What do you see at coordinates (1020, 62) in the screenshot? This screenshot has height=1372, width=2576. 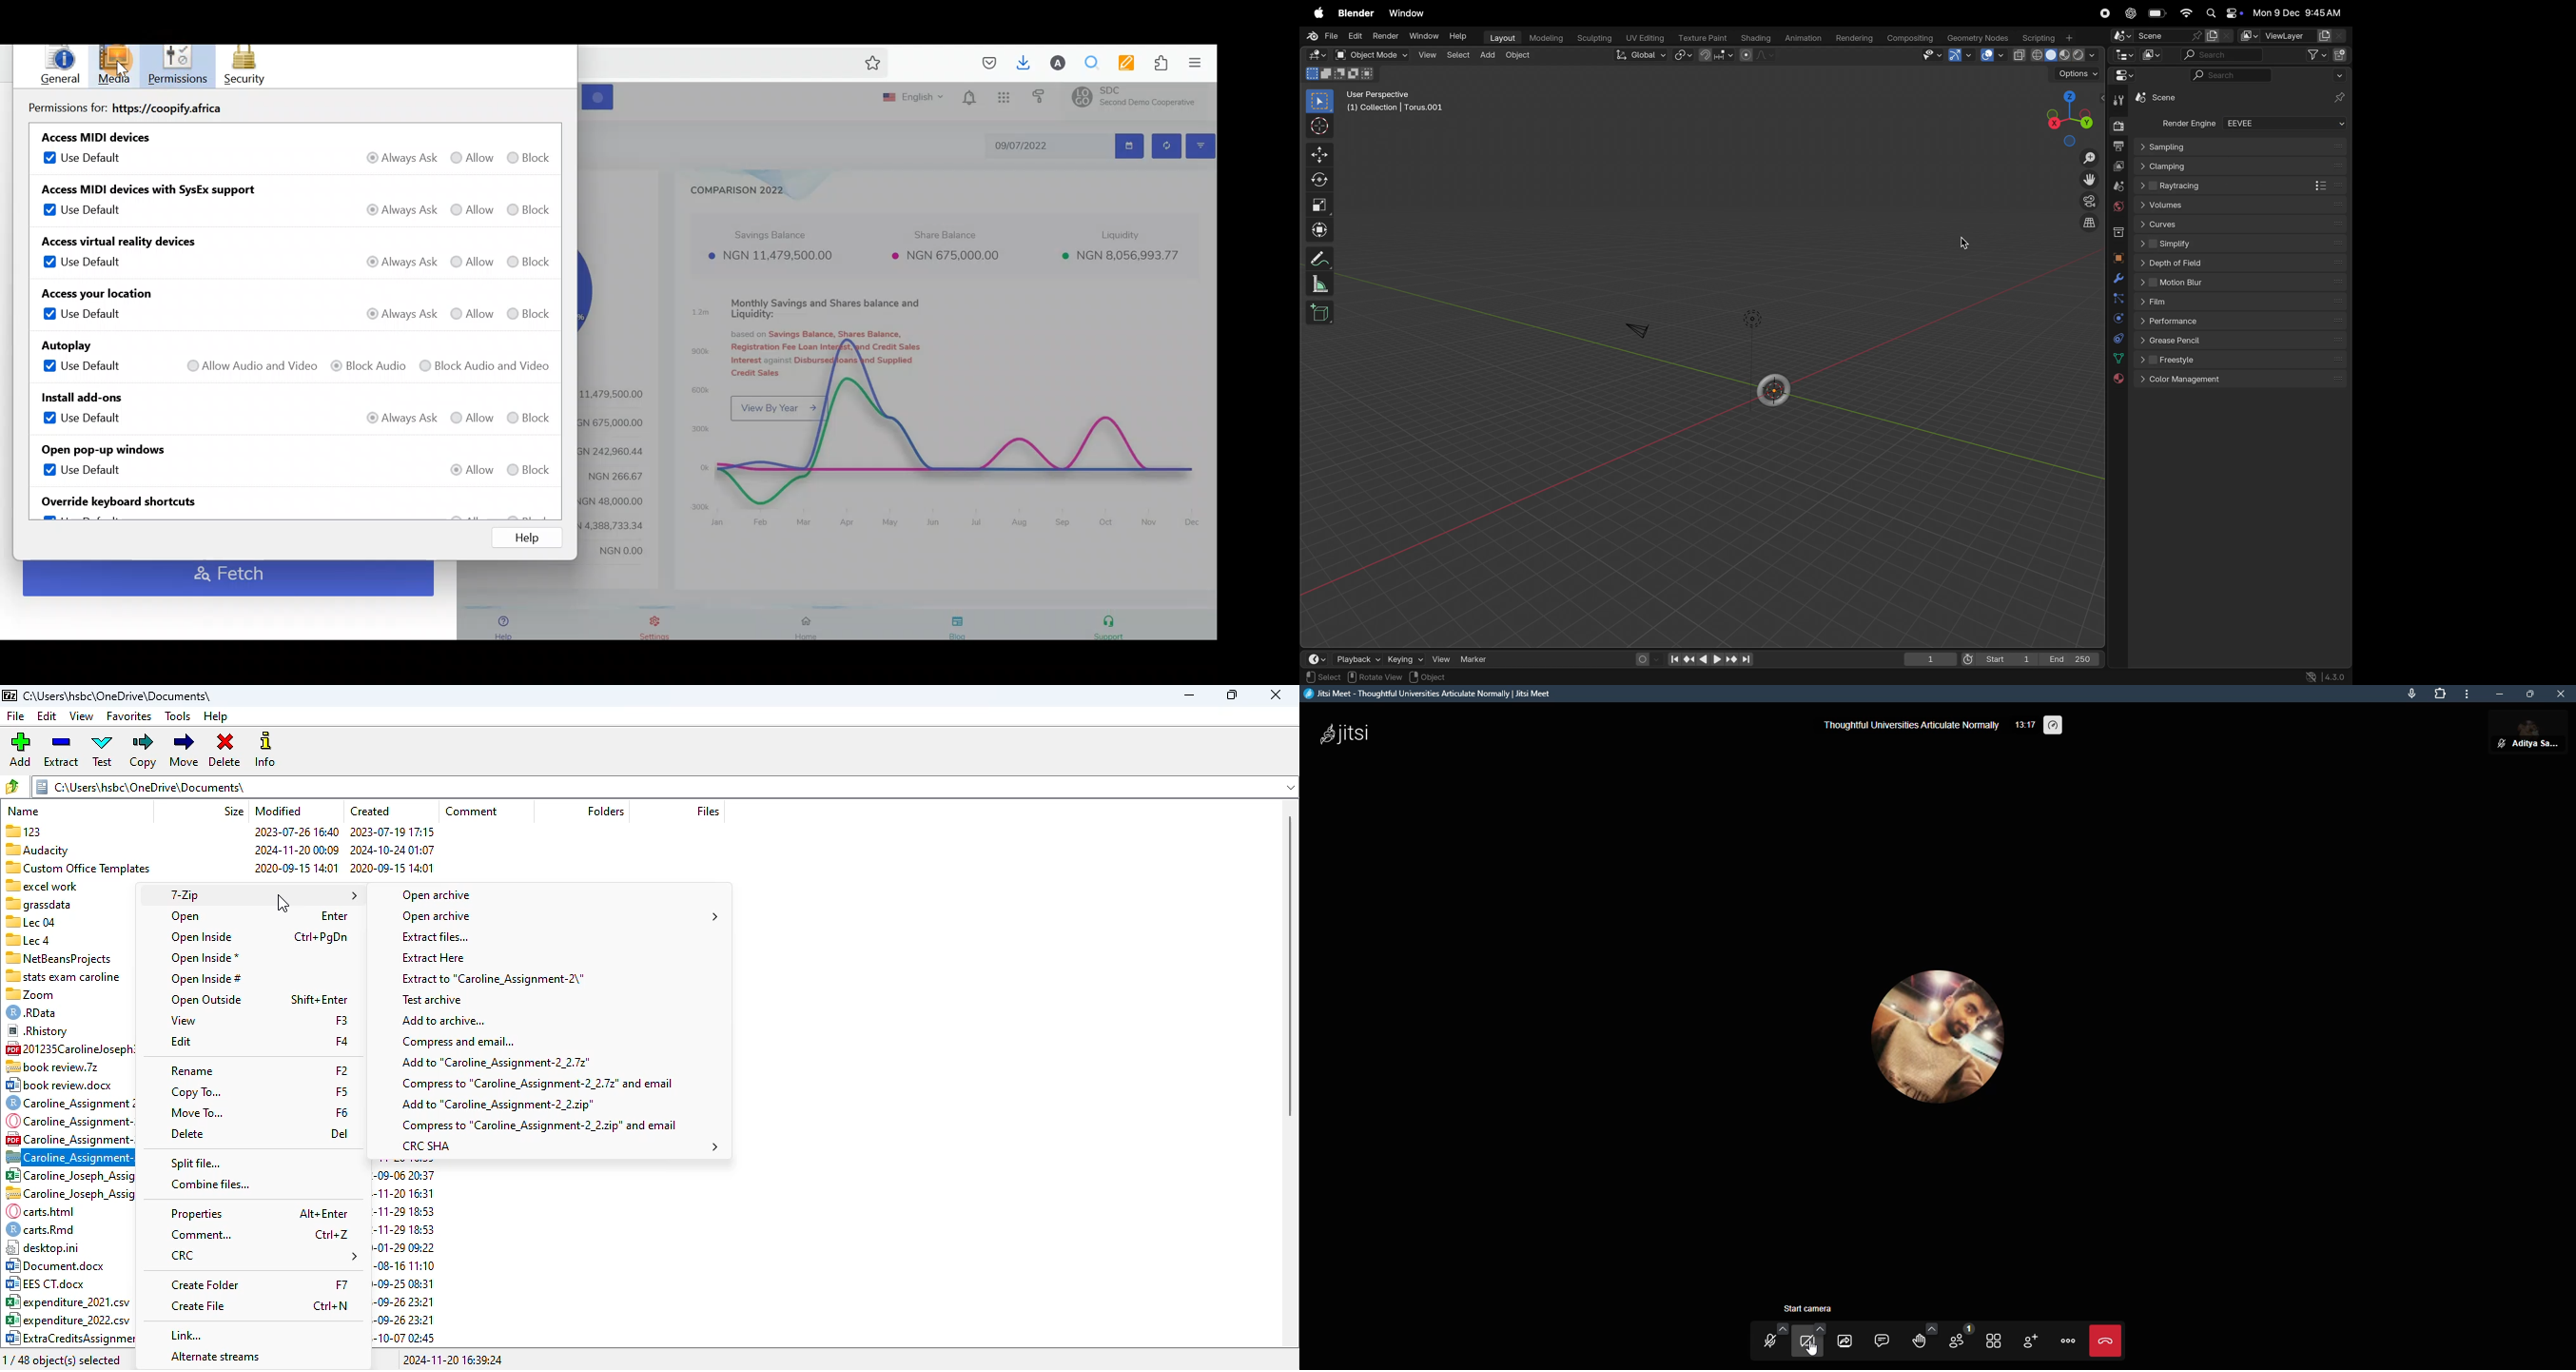 I see `Downloads` at bounding box center [1020, 62].